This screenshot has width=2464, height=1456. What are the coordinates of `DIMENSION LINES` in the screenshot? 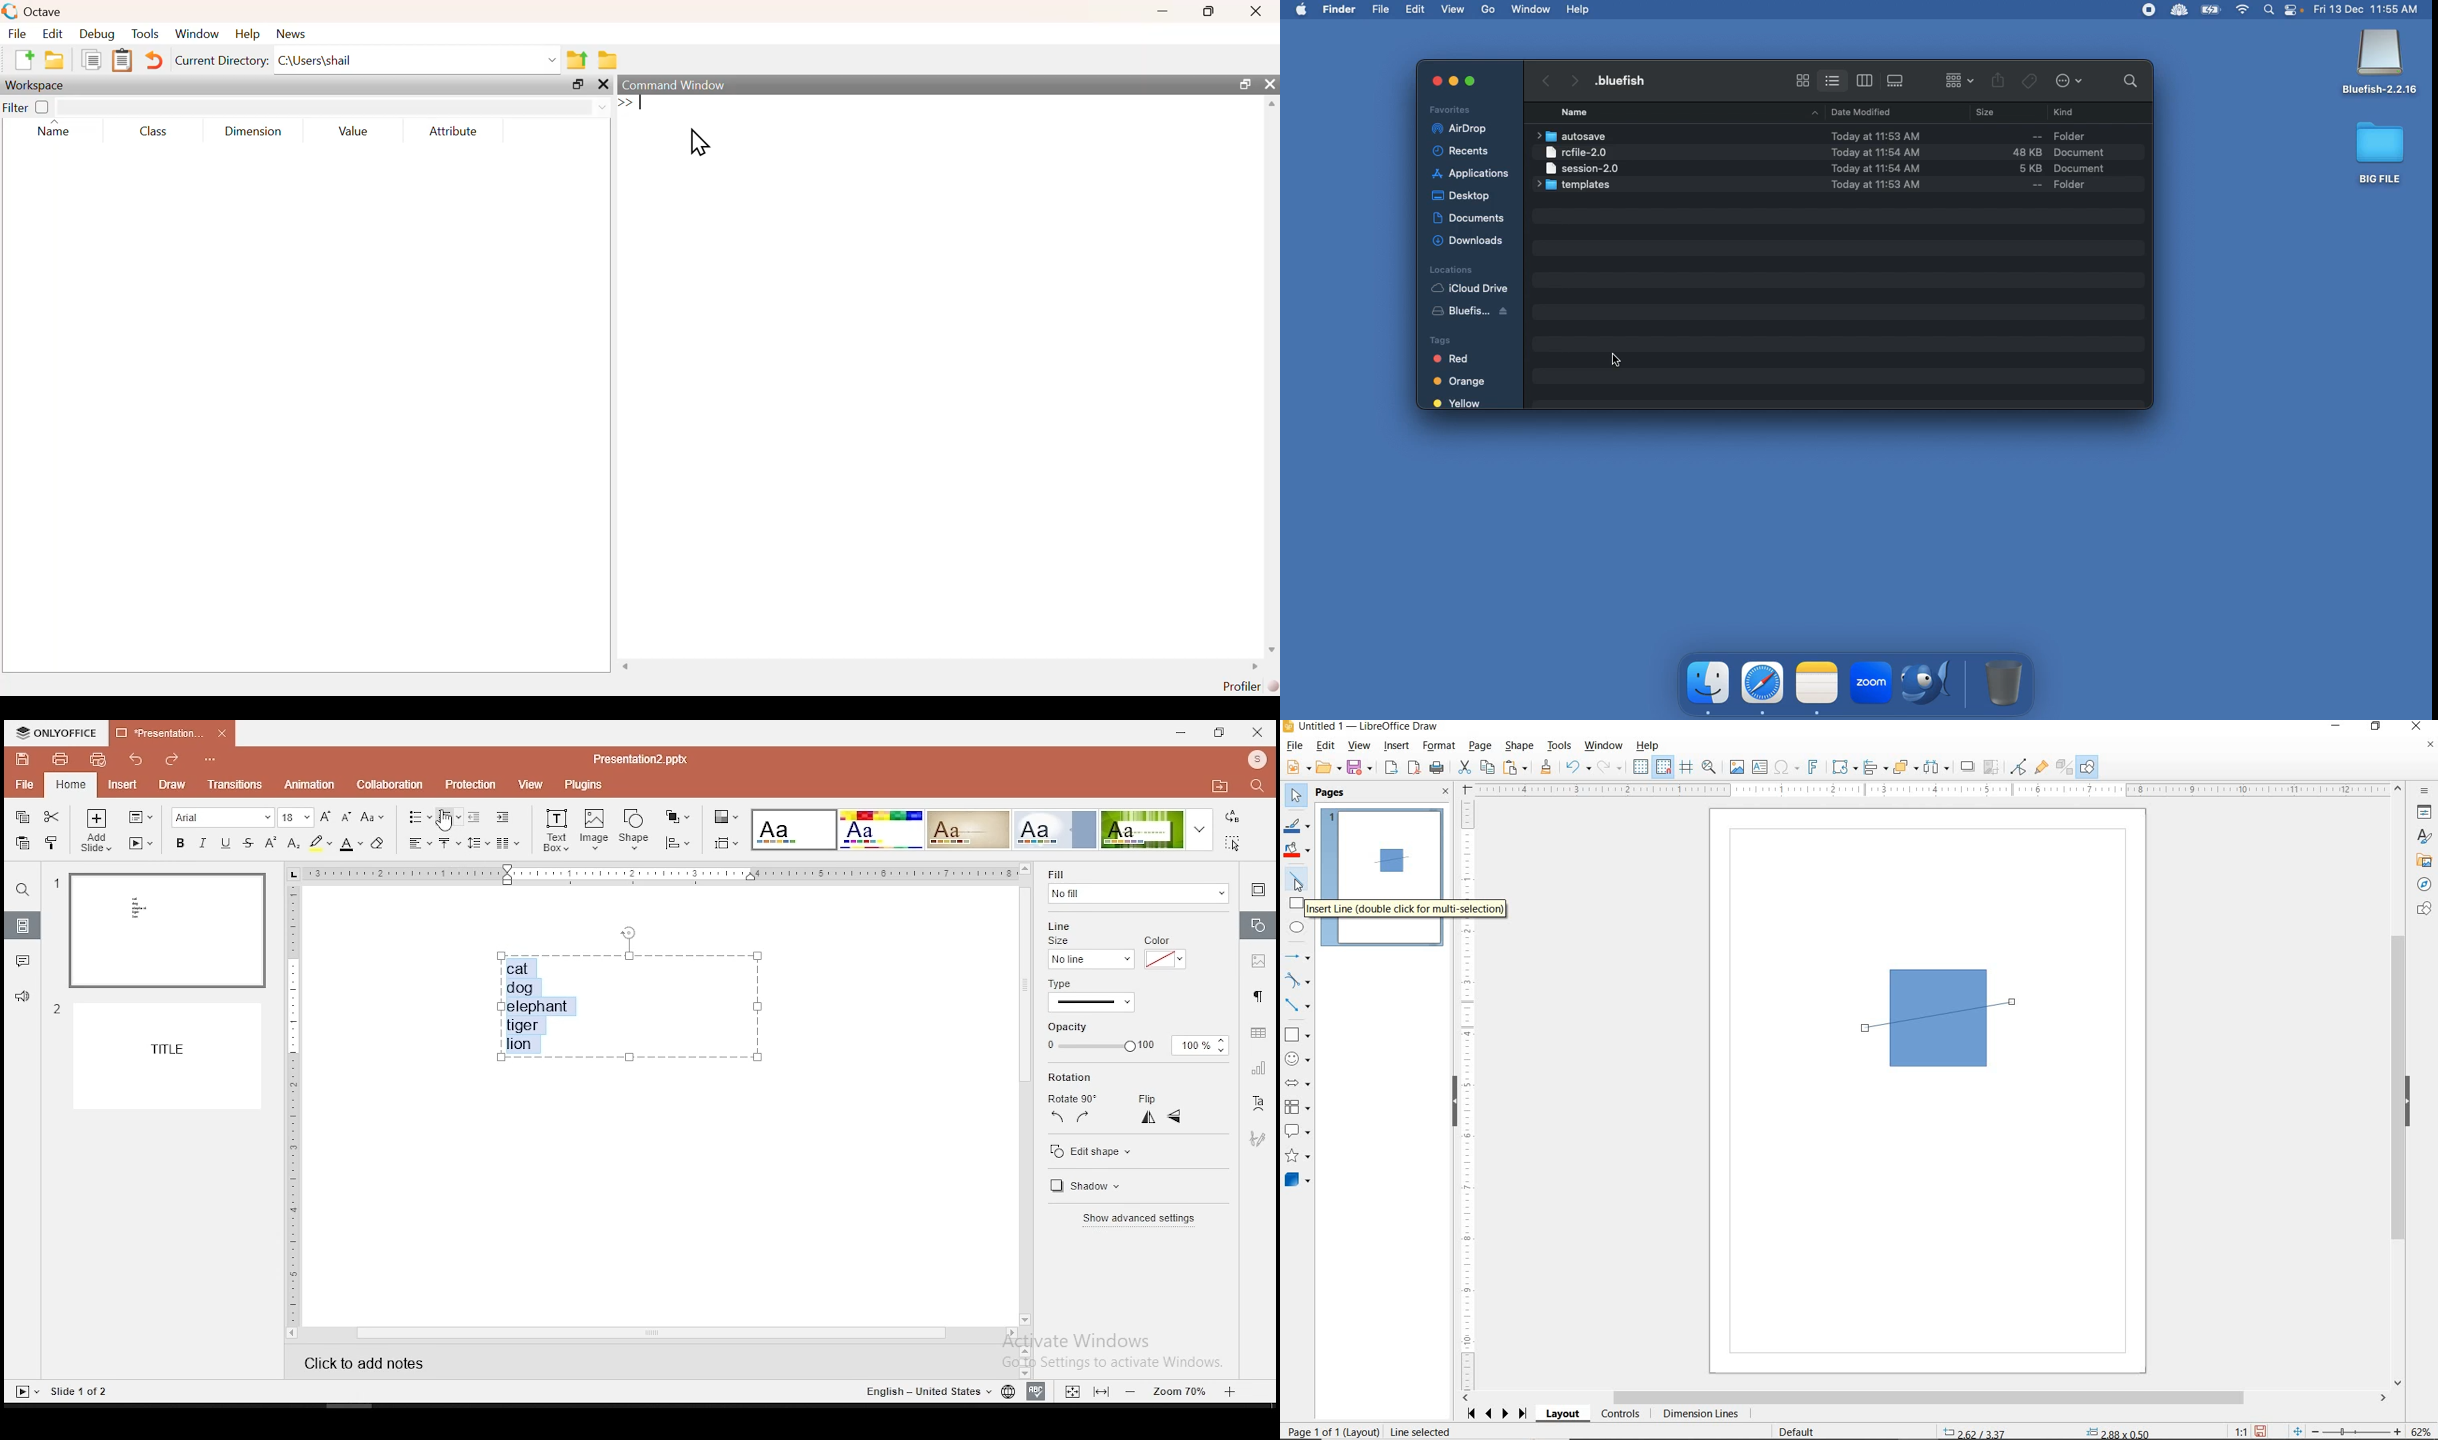 It's located at (1700, 1414).